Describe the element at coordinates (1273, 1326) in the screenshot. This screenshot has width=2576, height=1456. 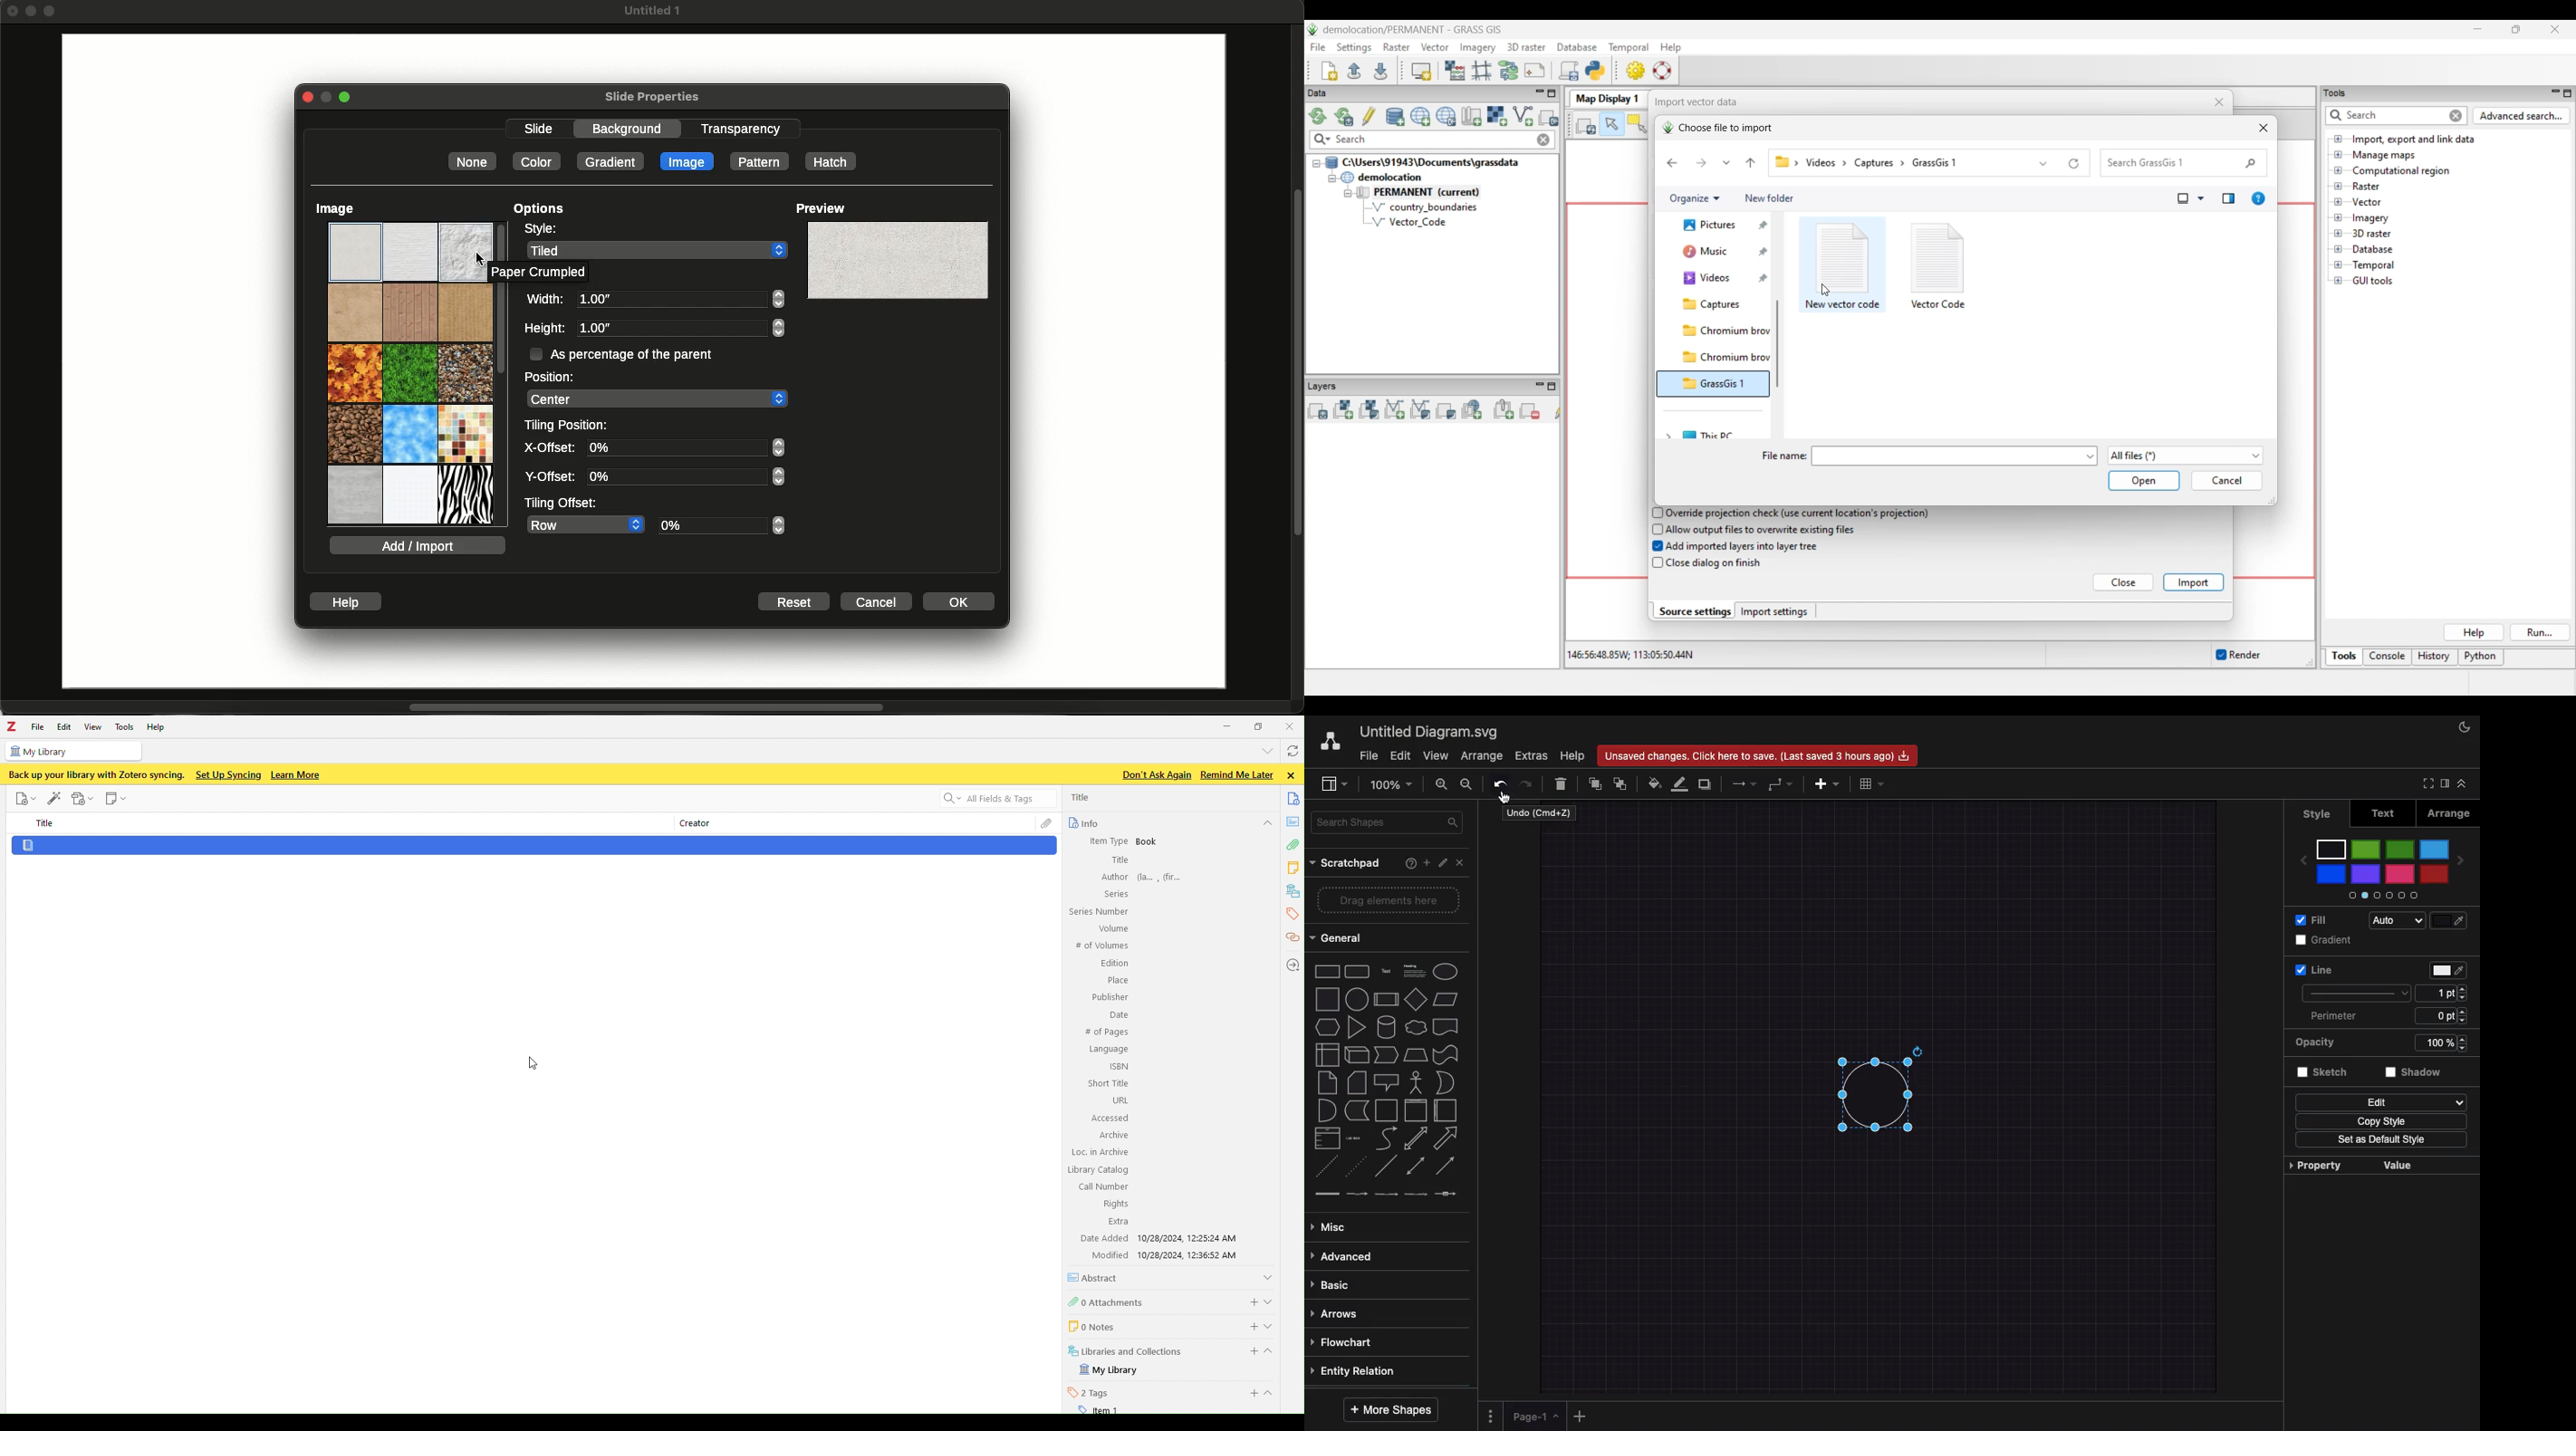
I see `show` at that location.